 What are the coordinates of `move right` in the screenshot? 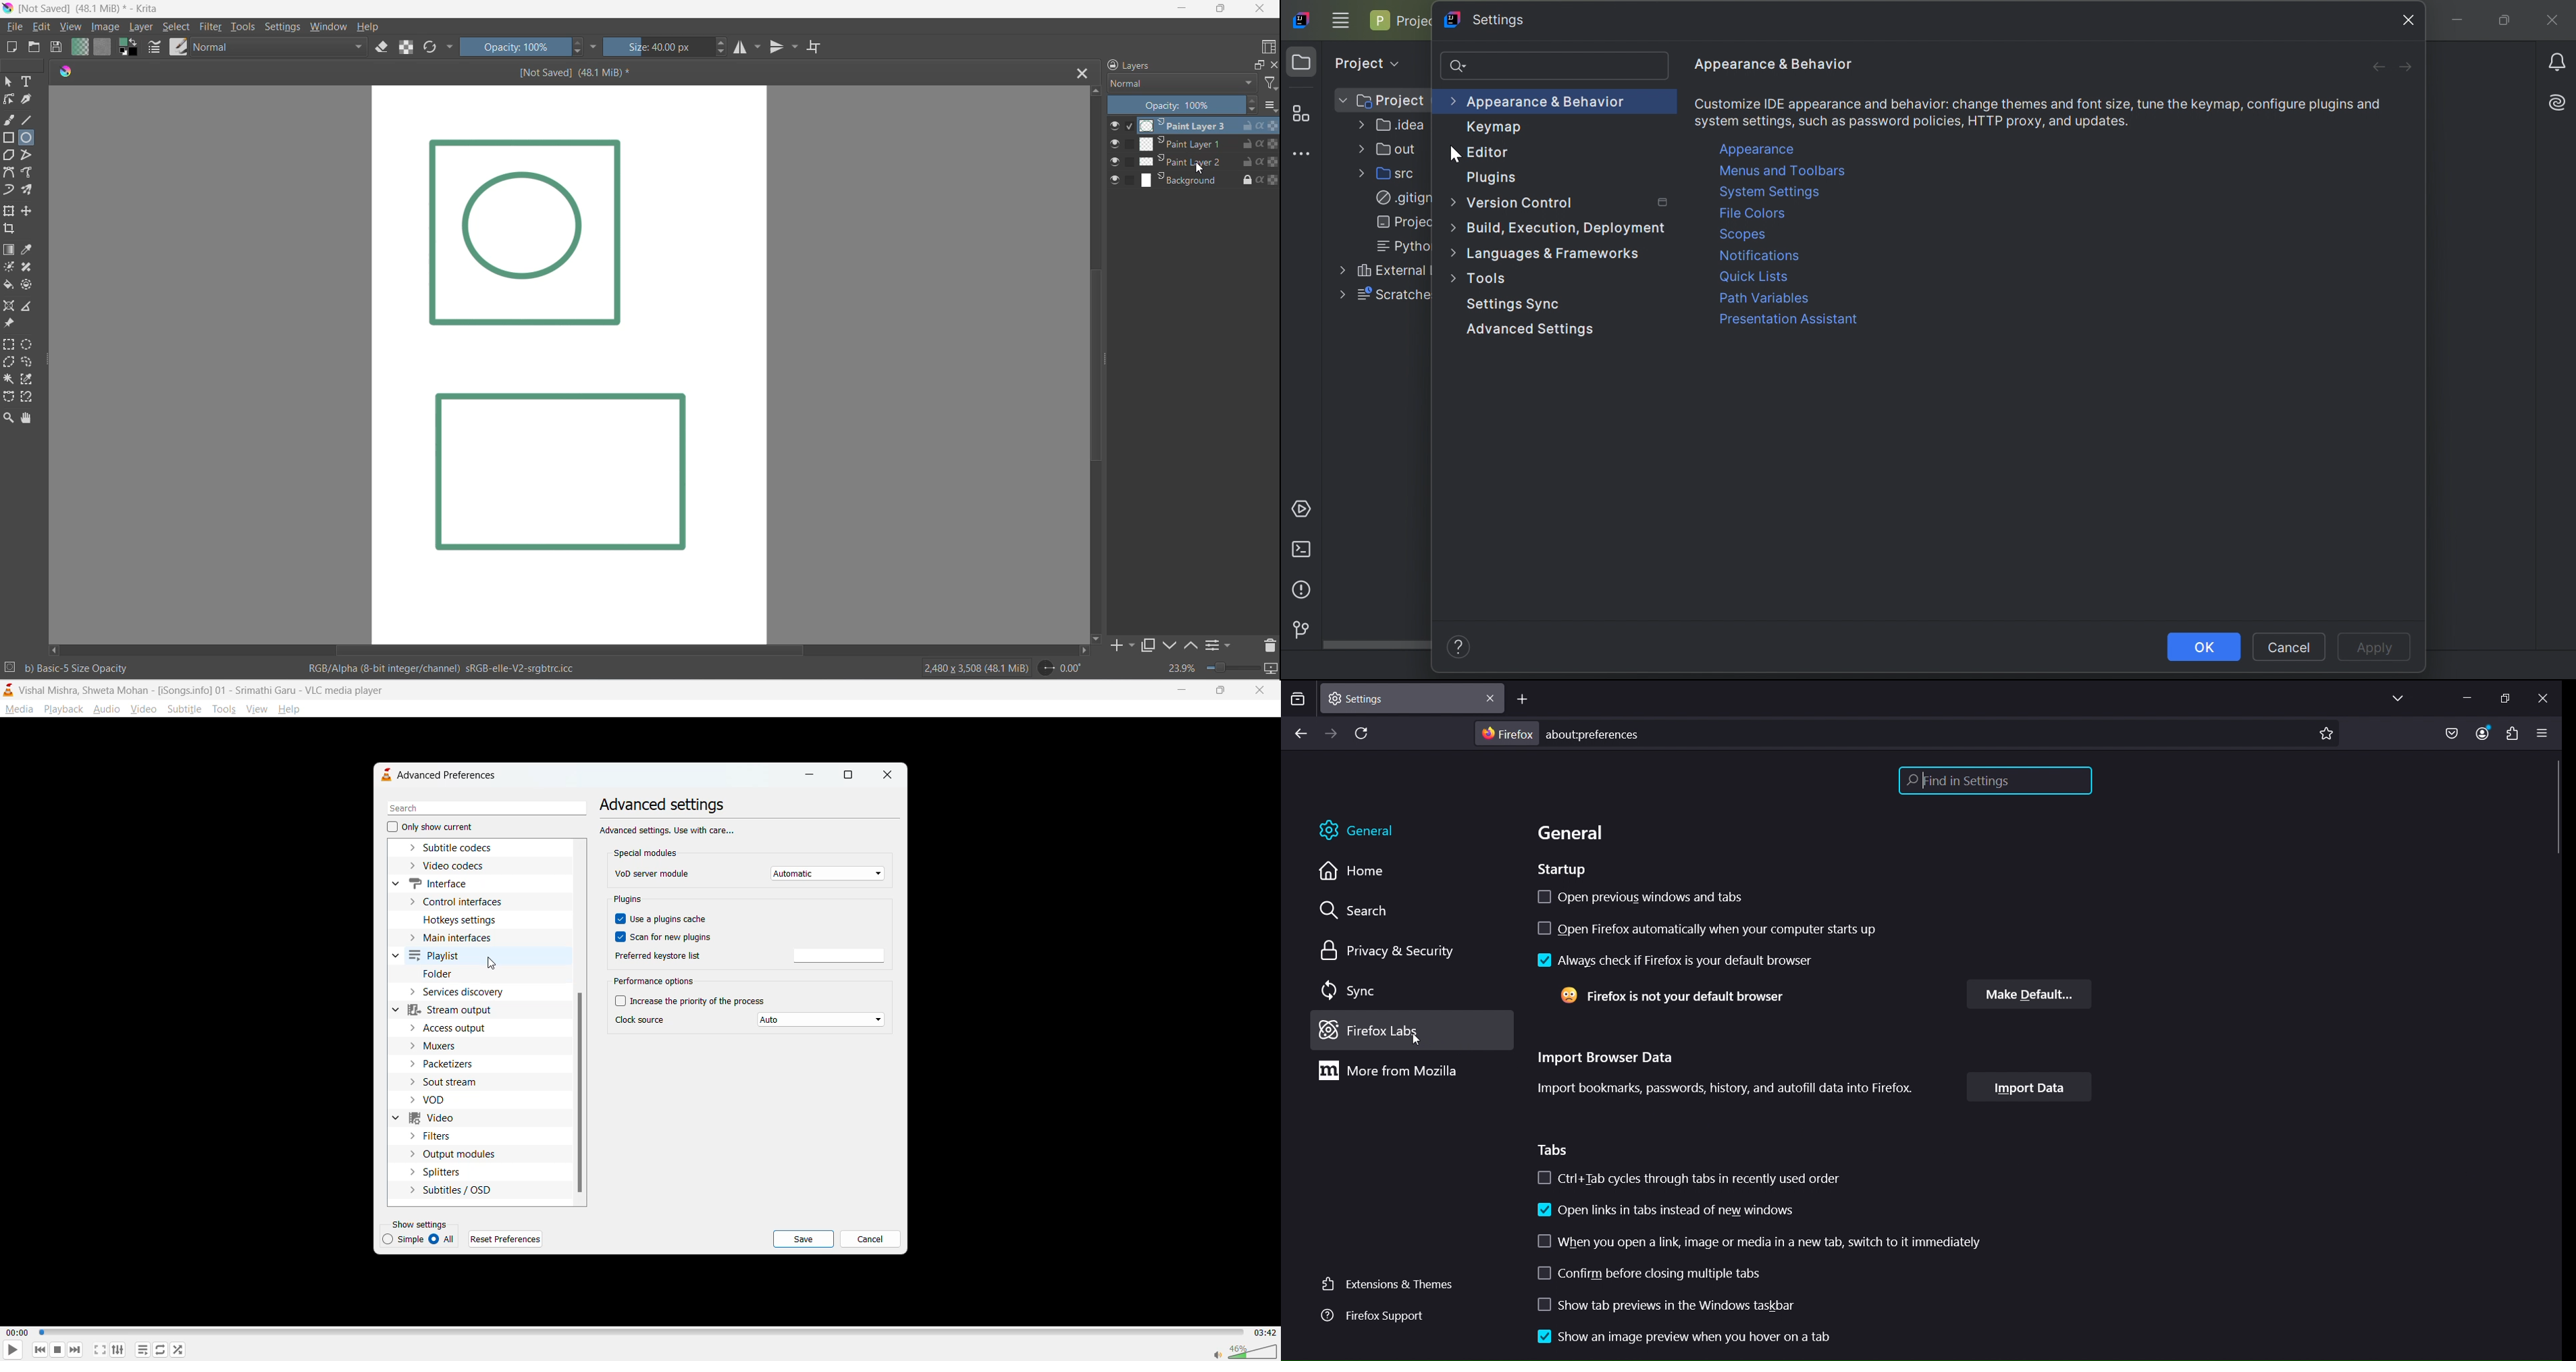 It's located at (1083, 652).